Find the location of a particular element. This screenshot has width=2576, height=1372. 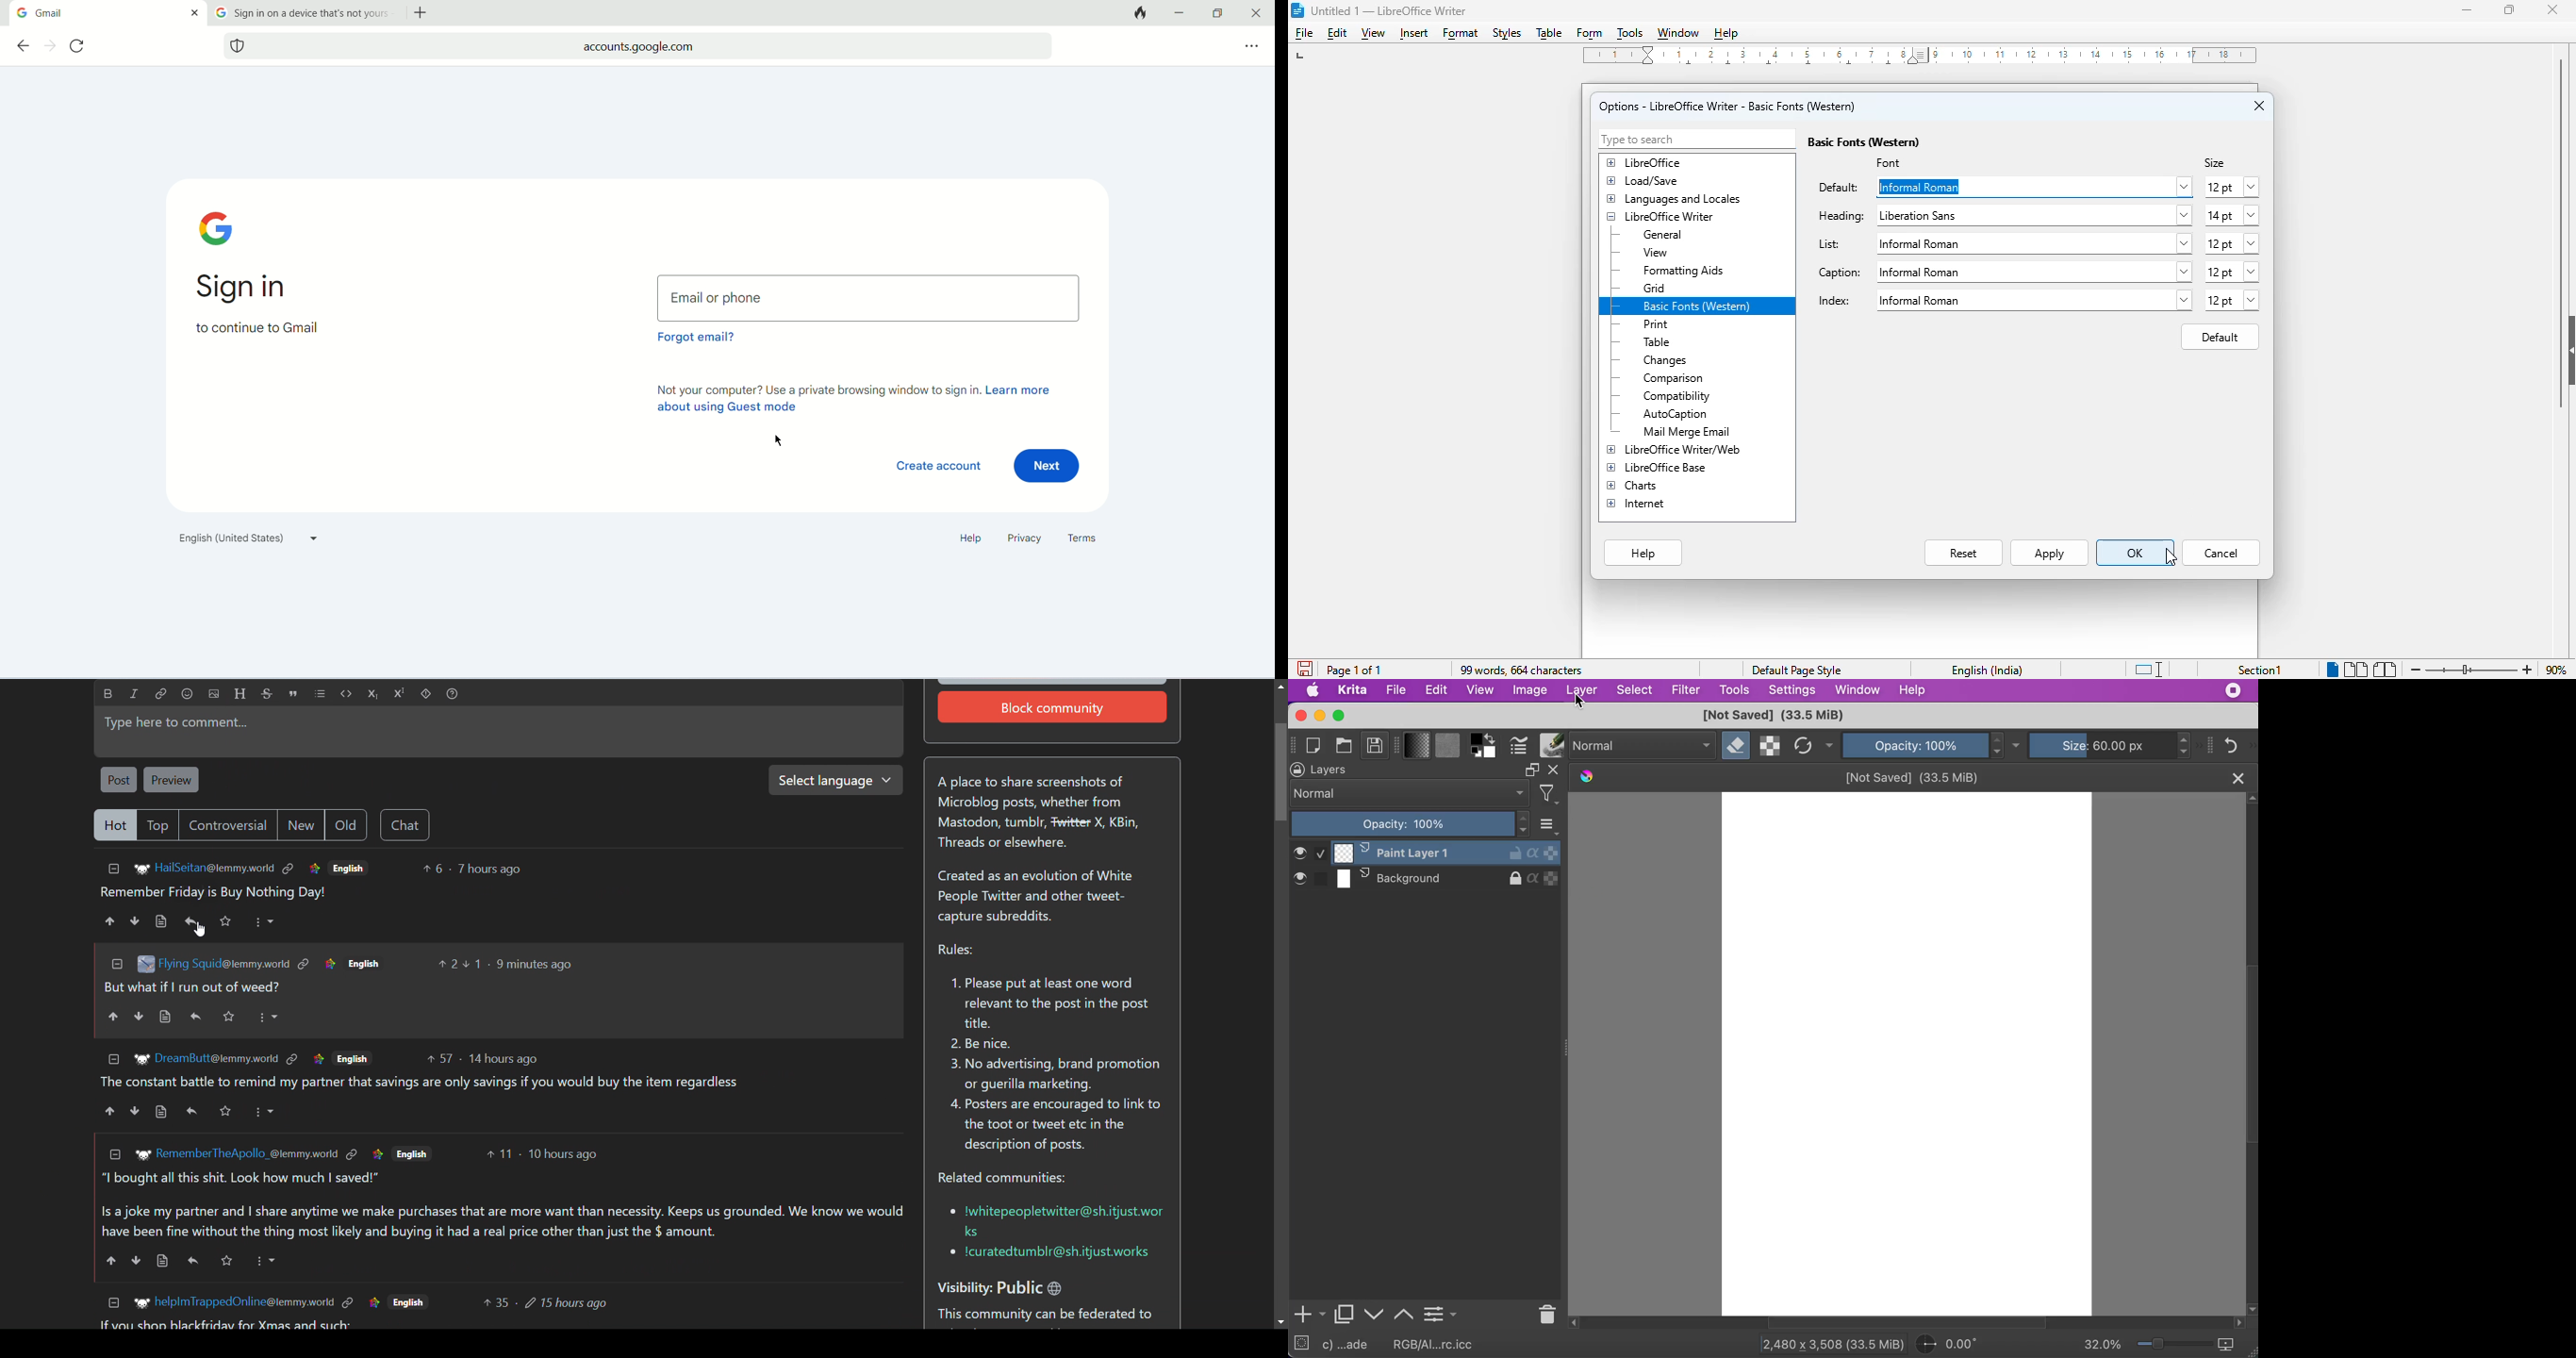

close is located at coordinates (194, 12).